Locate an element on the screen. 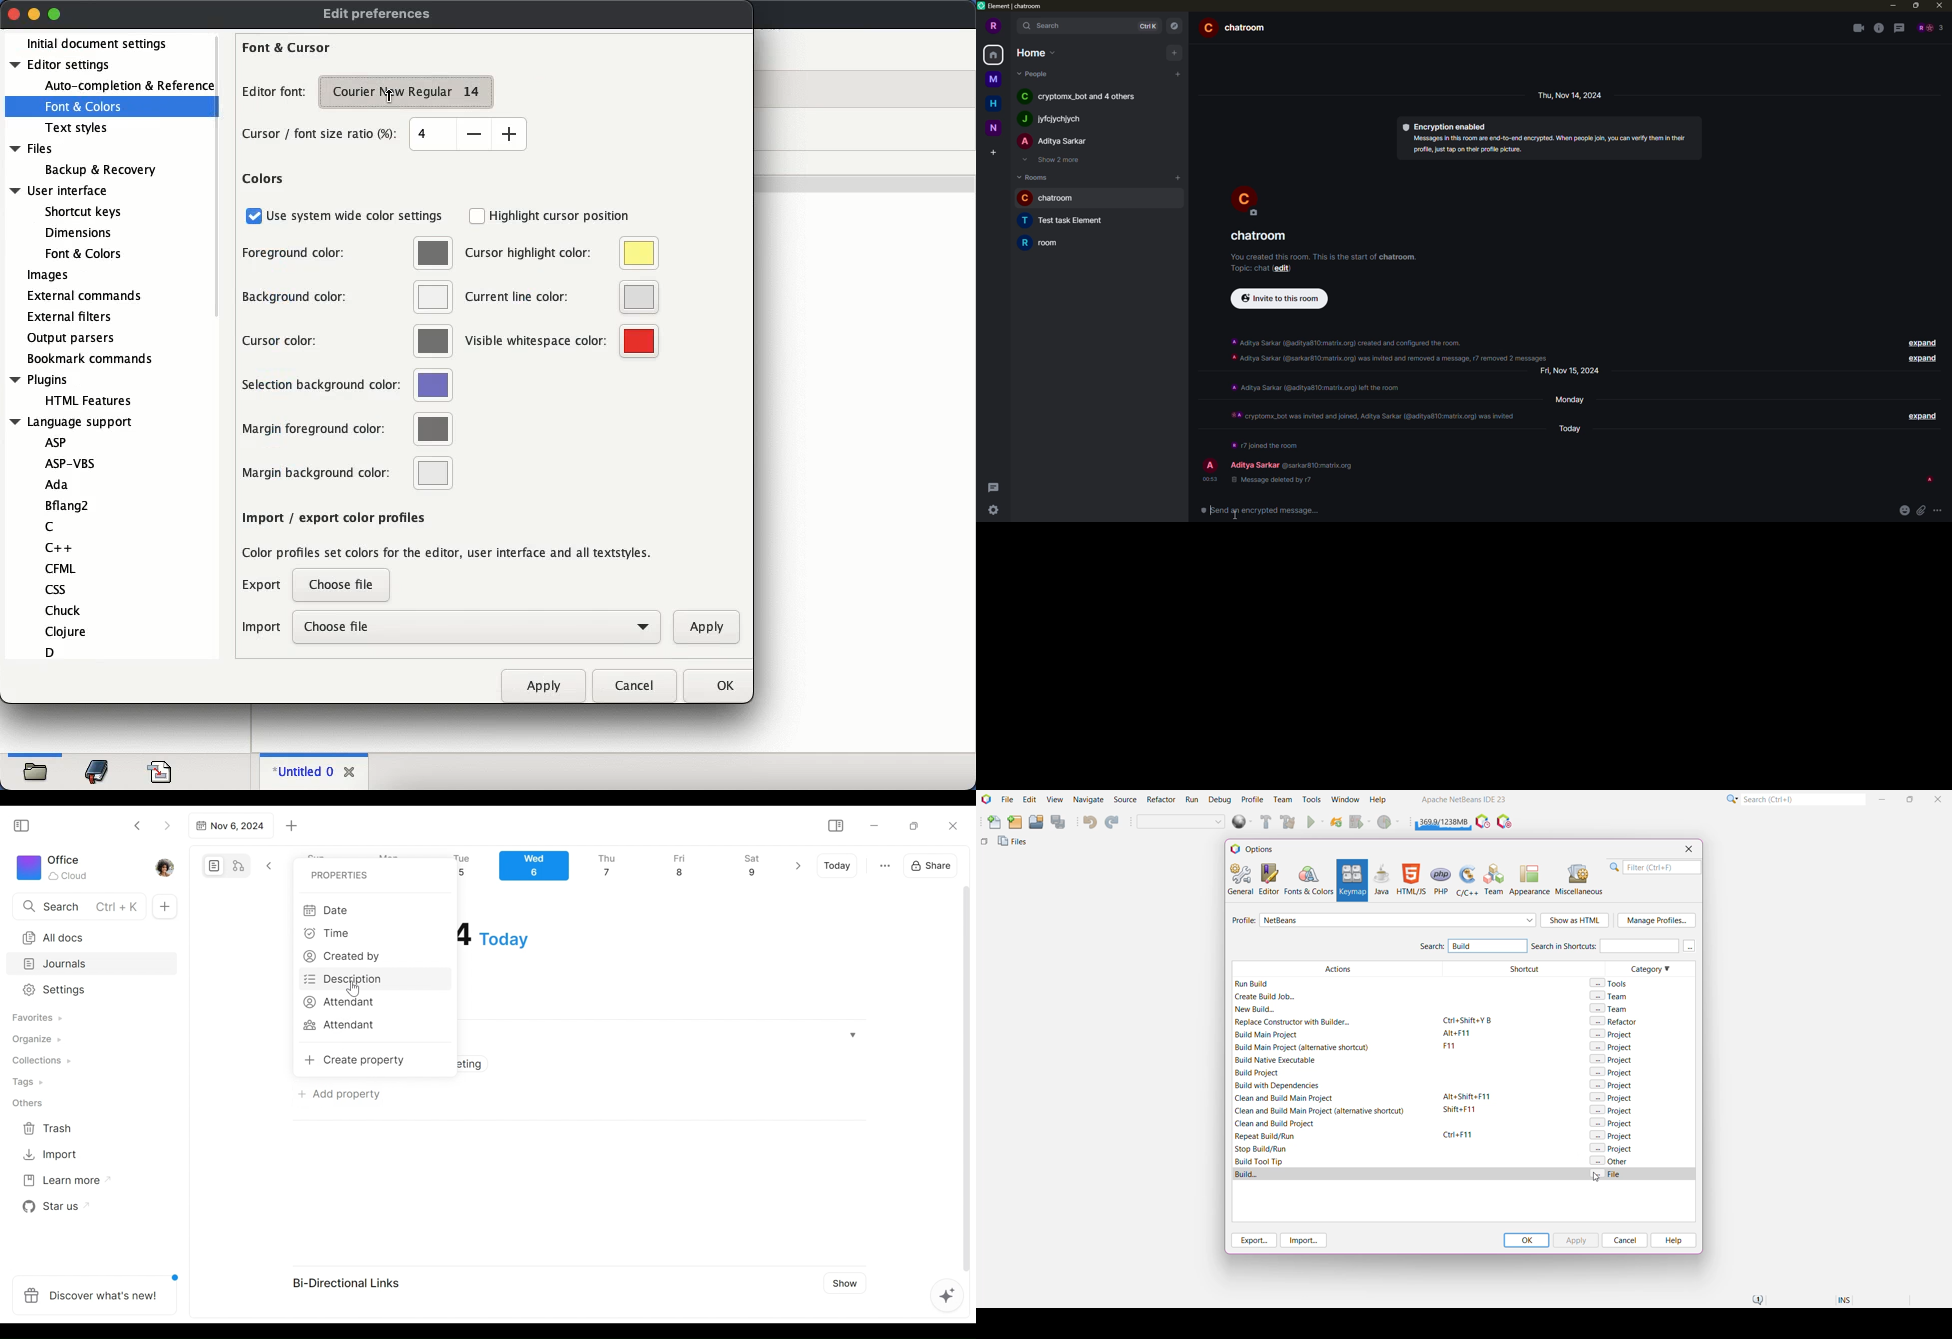 Image resolution: width=1960 pixels, height=1344 pixels. threads is located at coordinates (992, 487).